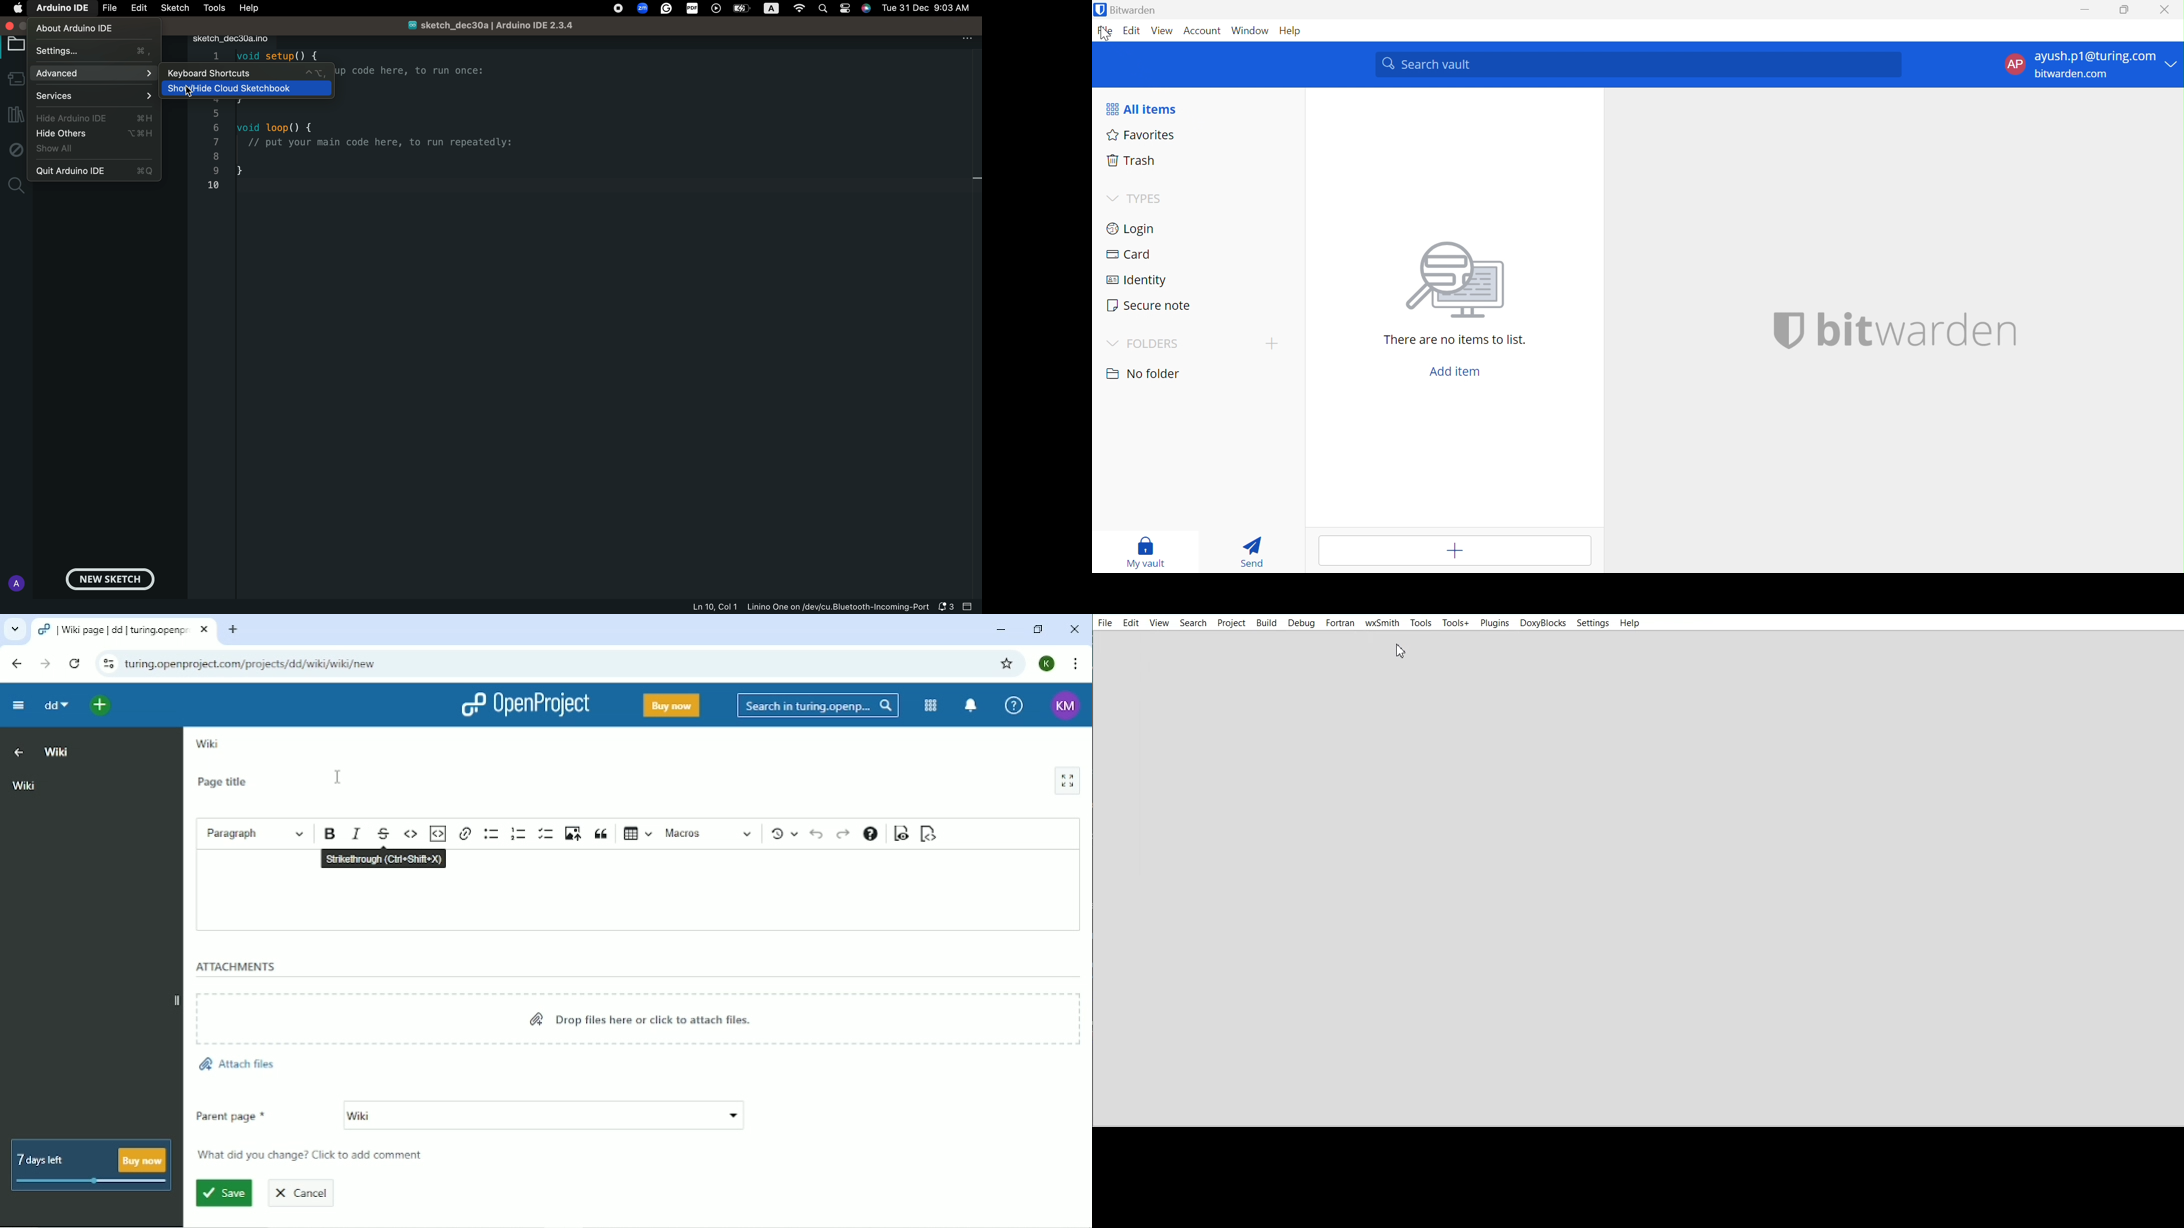 The height and width of the screenshot is (1232, 2184). I want to click on create folder, so click(1271, 344).